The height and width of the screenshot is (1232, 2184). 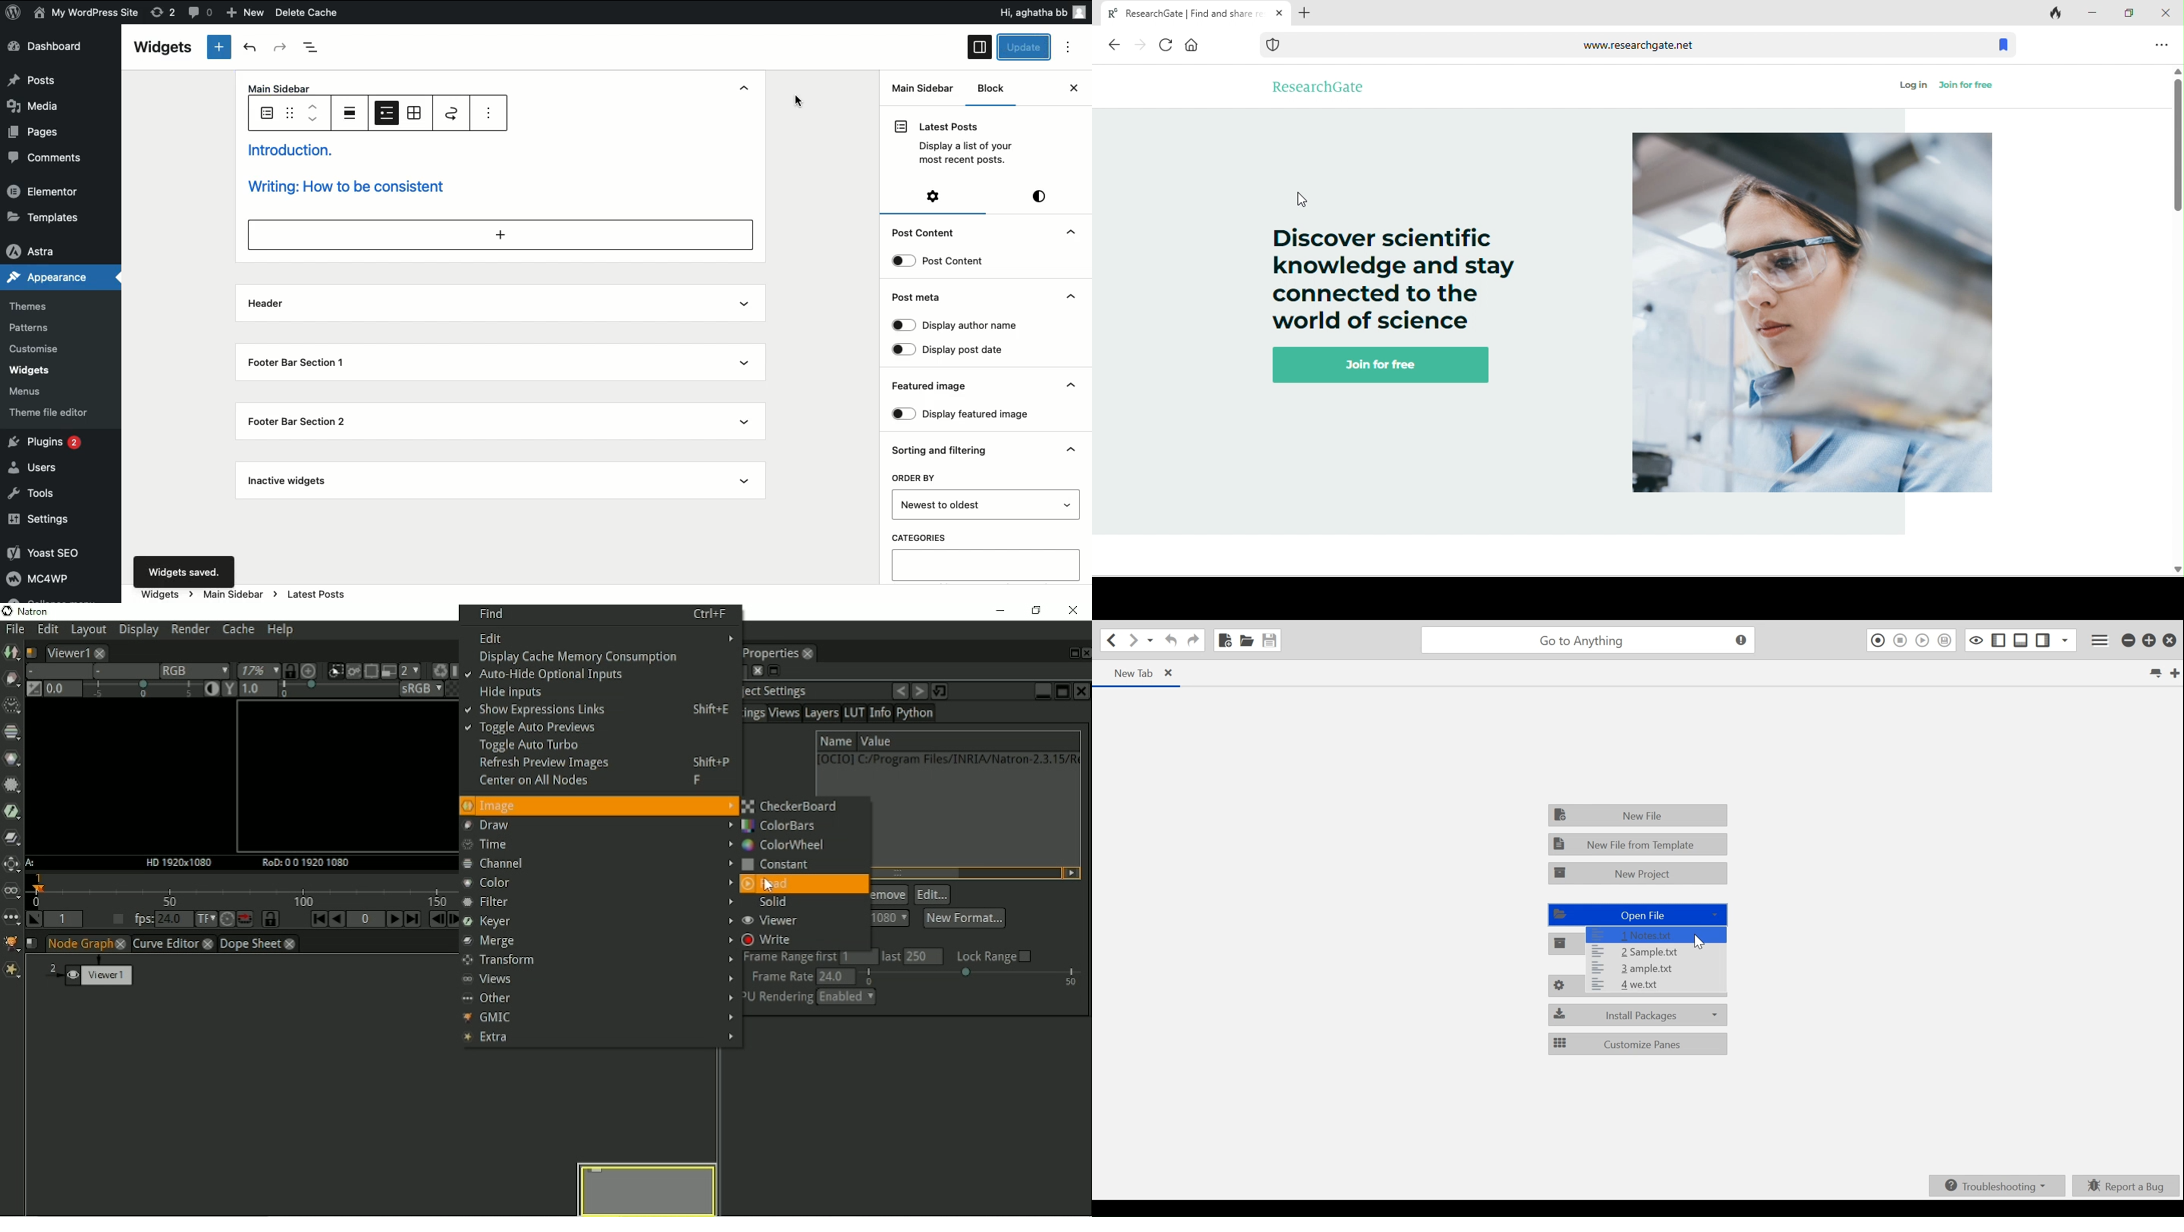 What do you see at coordinates (1138, 46) in the screenshot?
I see `forward` at bounding box center [1138, 46].